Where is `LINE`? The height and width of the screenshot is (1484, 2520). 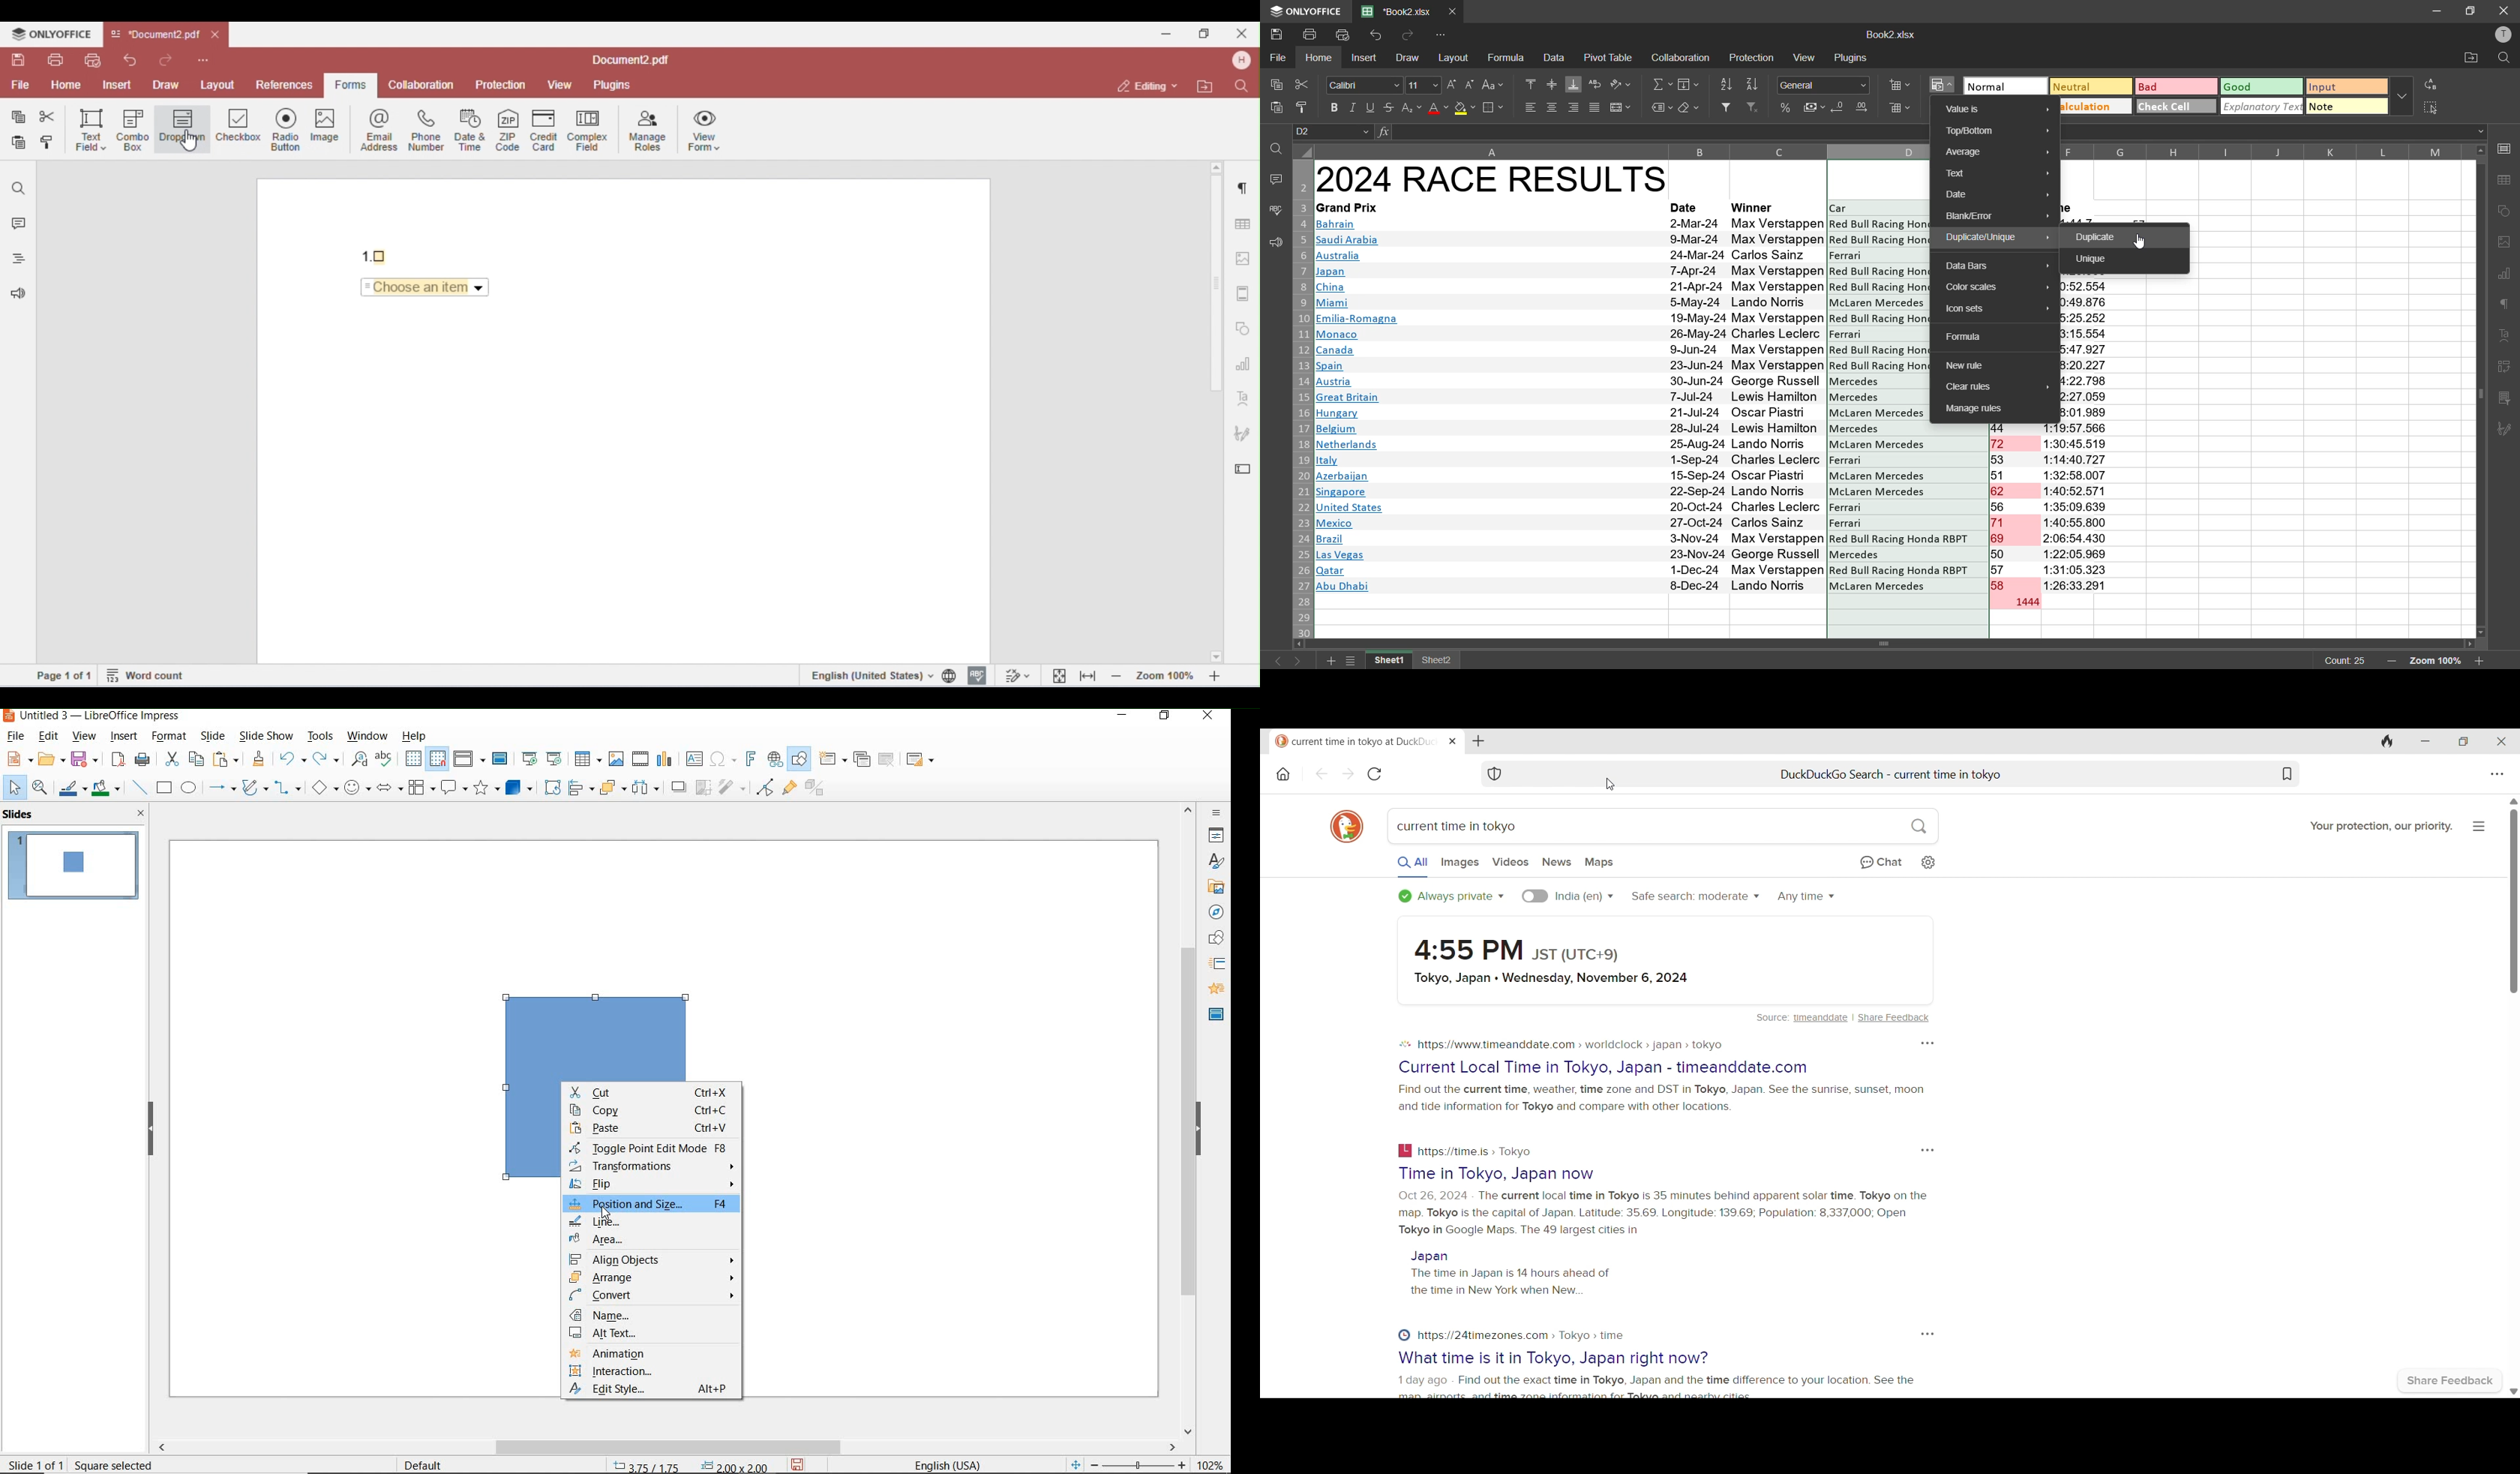 LINE is located at coordinates (649, 1221).